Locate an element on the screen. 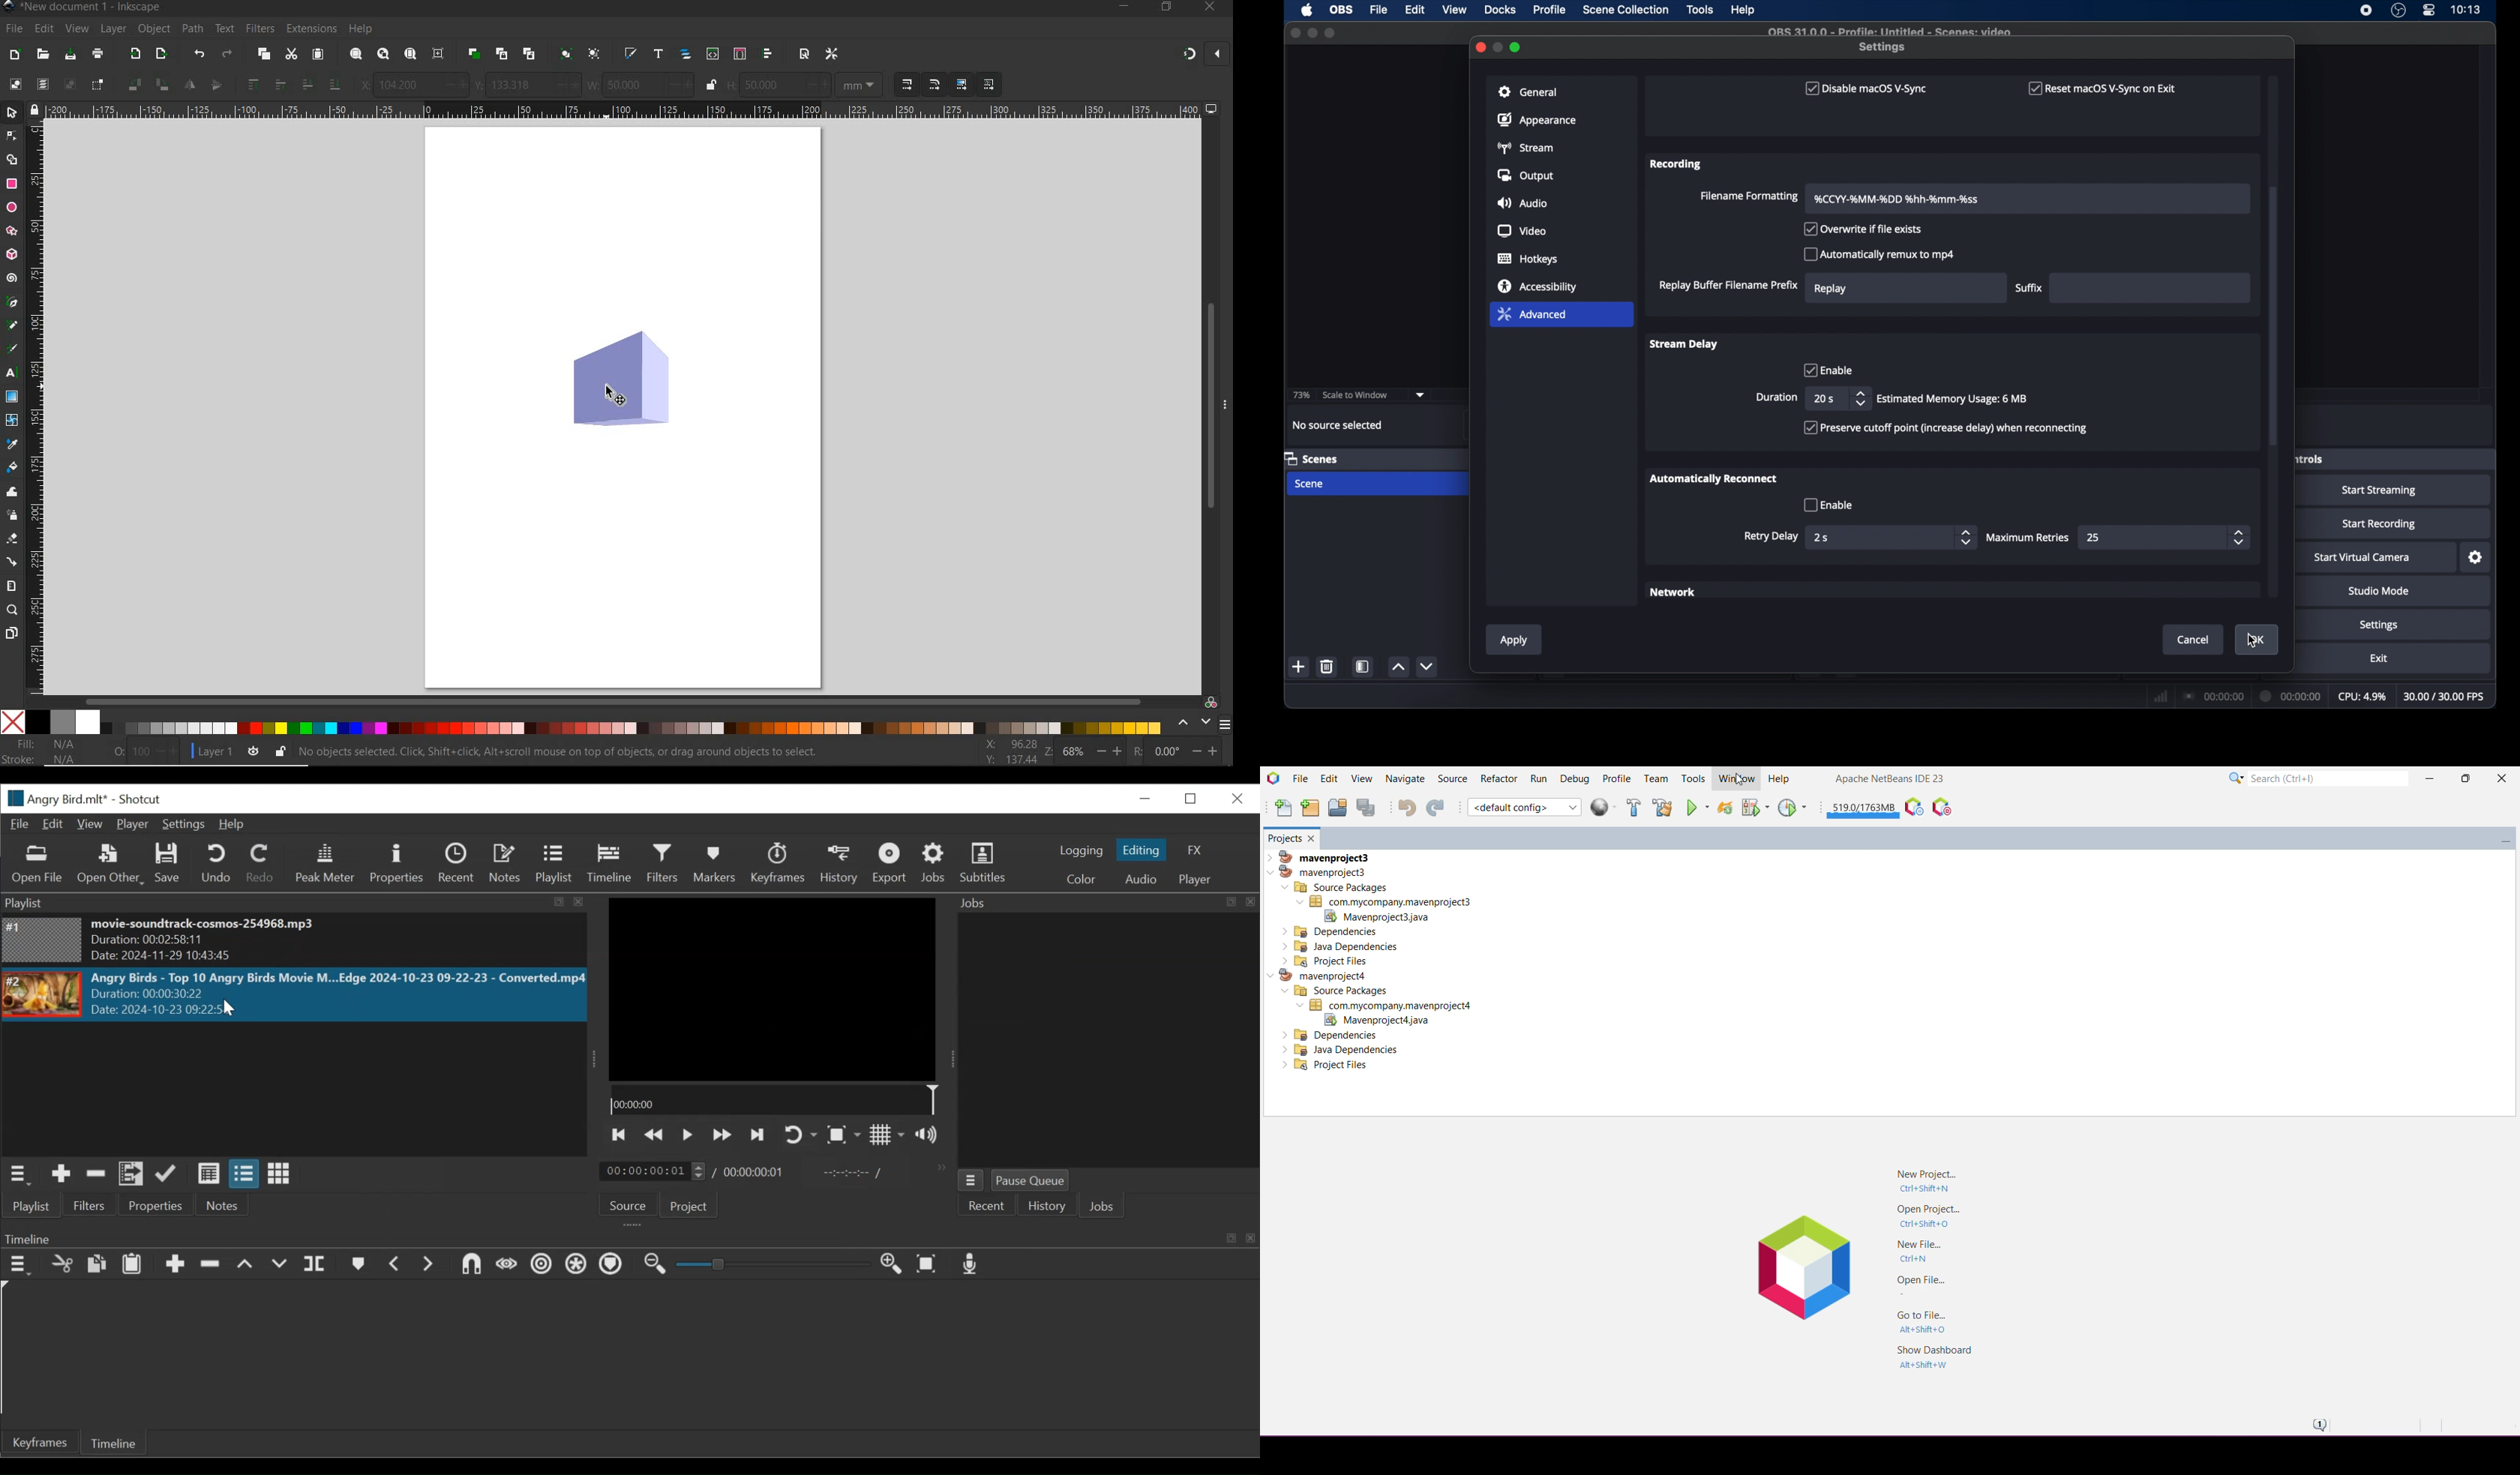  close is located at coordinates (1295, 33).